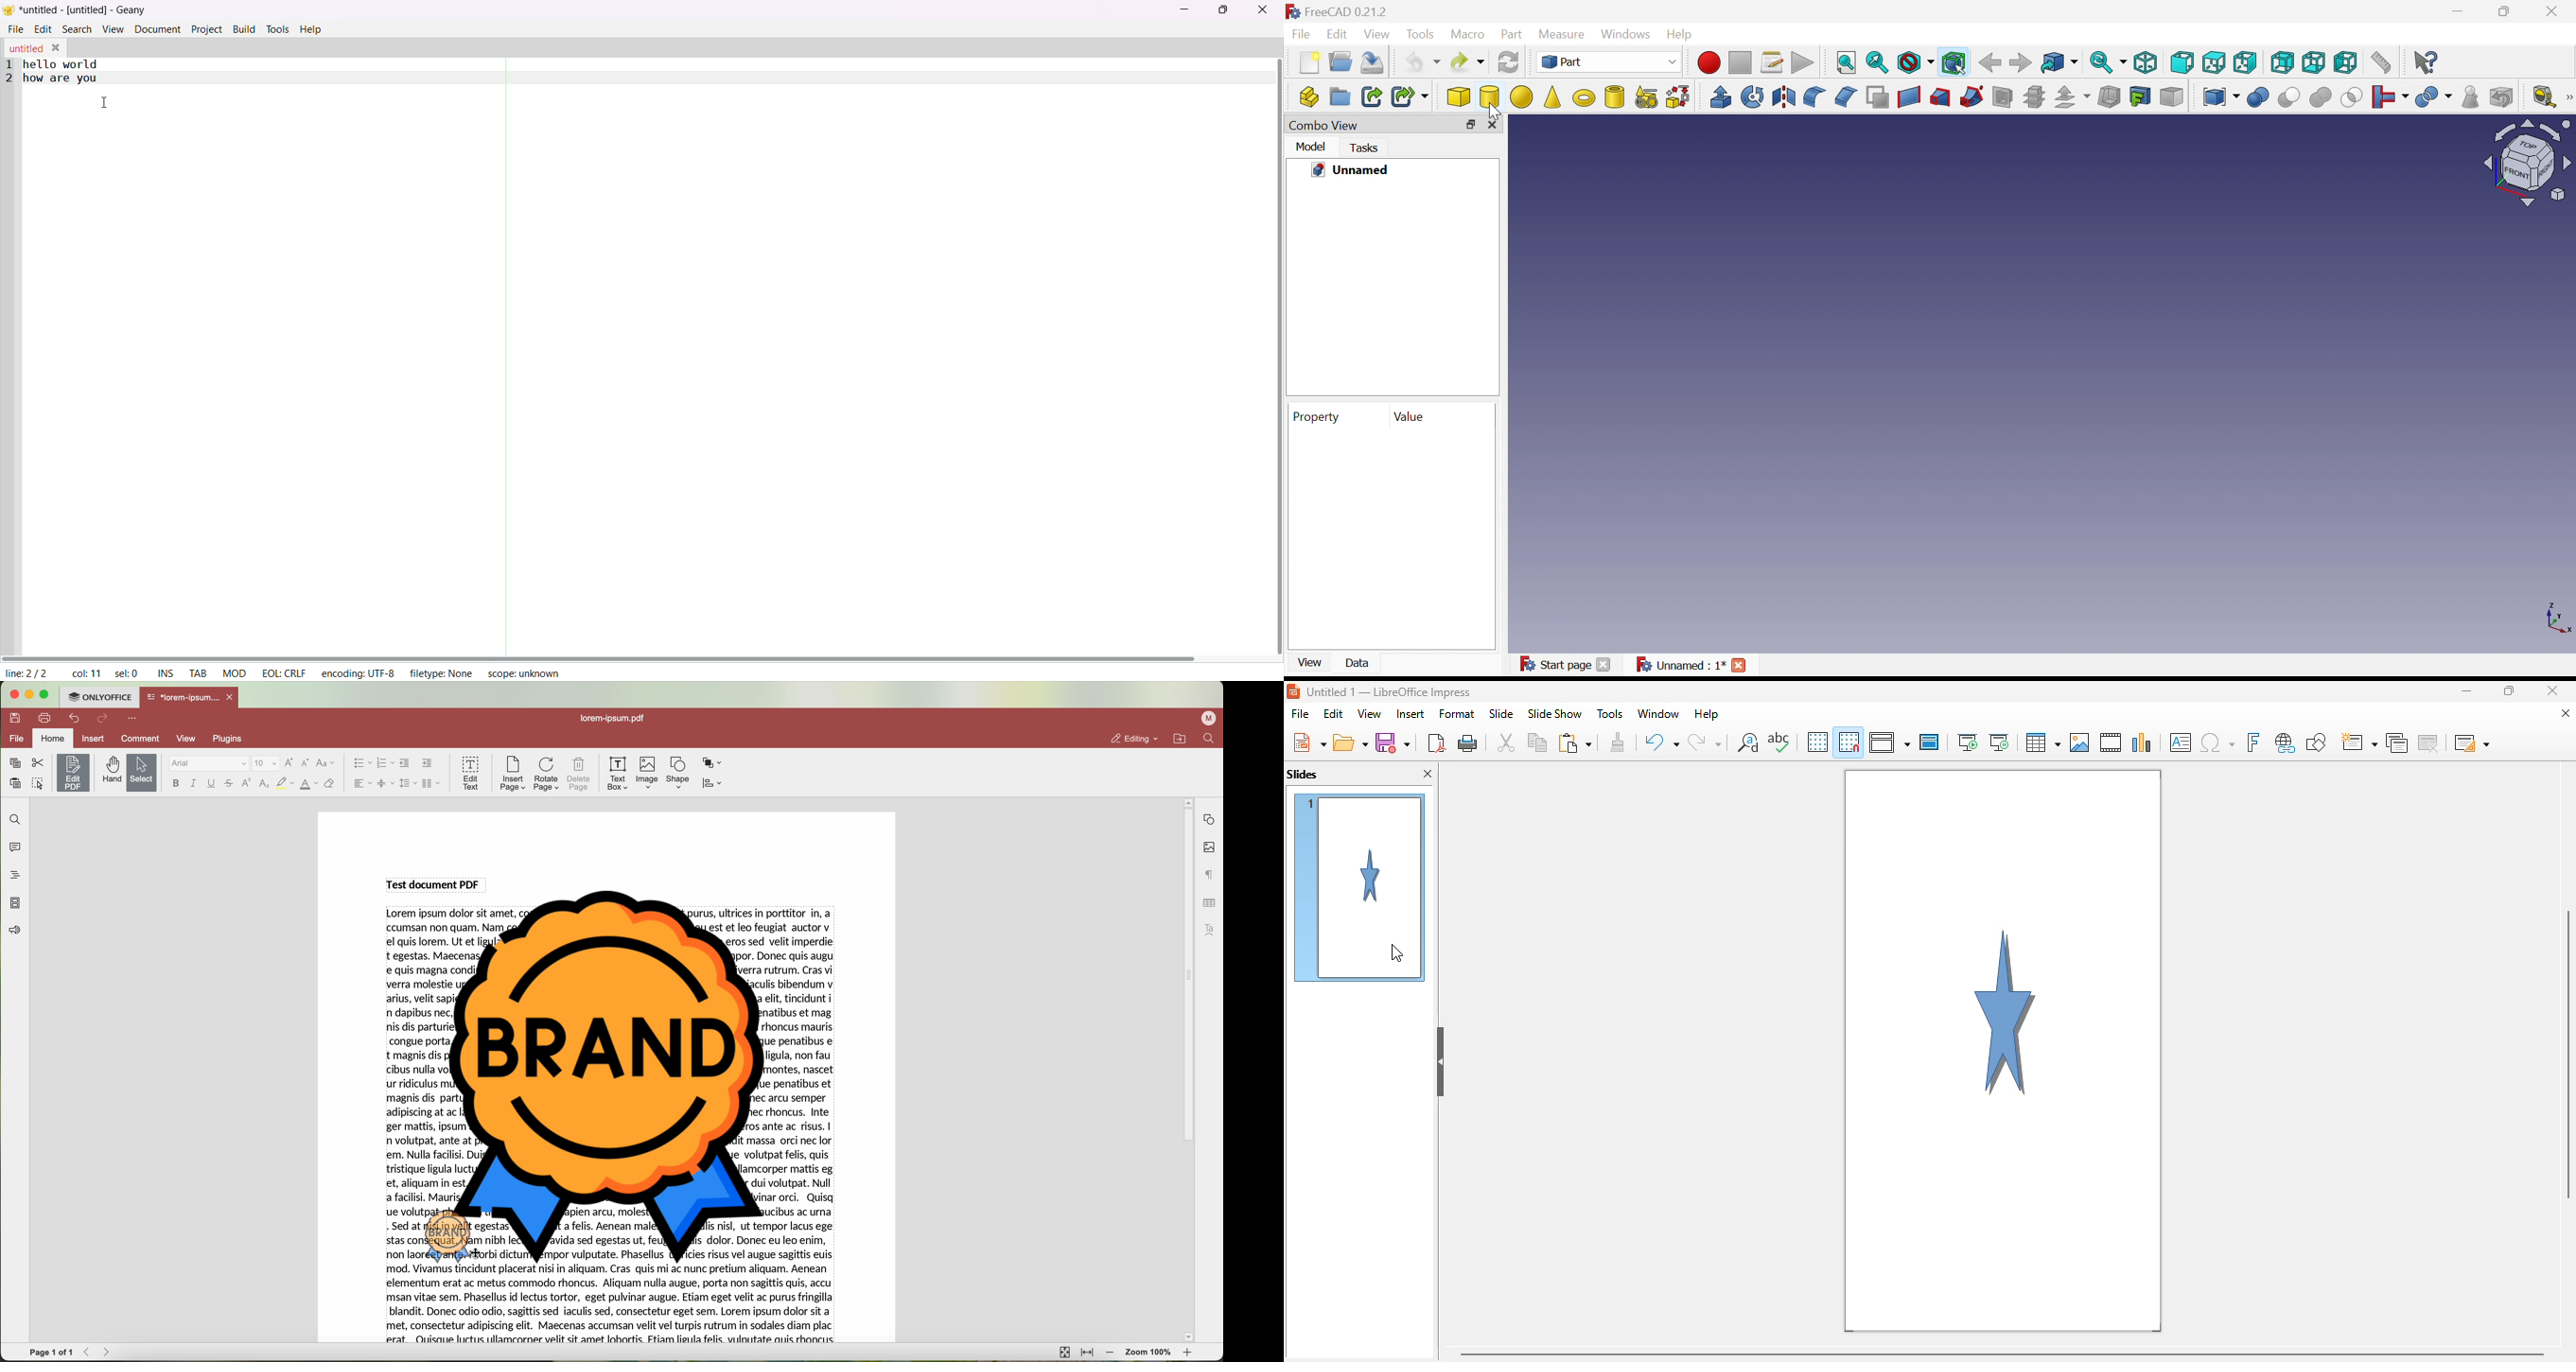 This screenshot has height=1372, width=2576. I want to click on Data, so click(1360, 664).